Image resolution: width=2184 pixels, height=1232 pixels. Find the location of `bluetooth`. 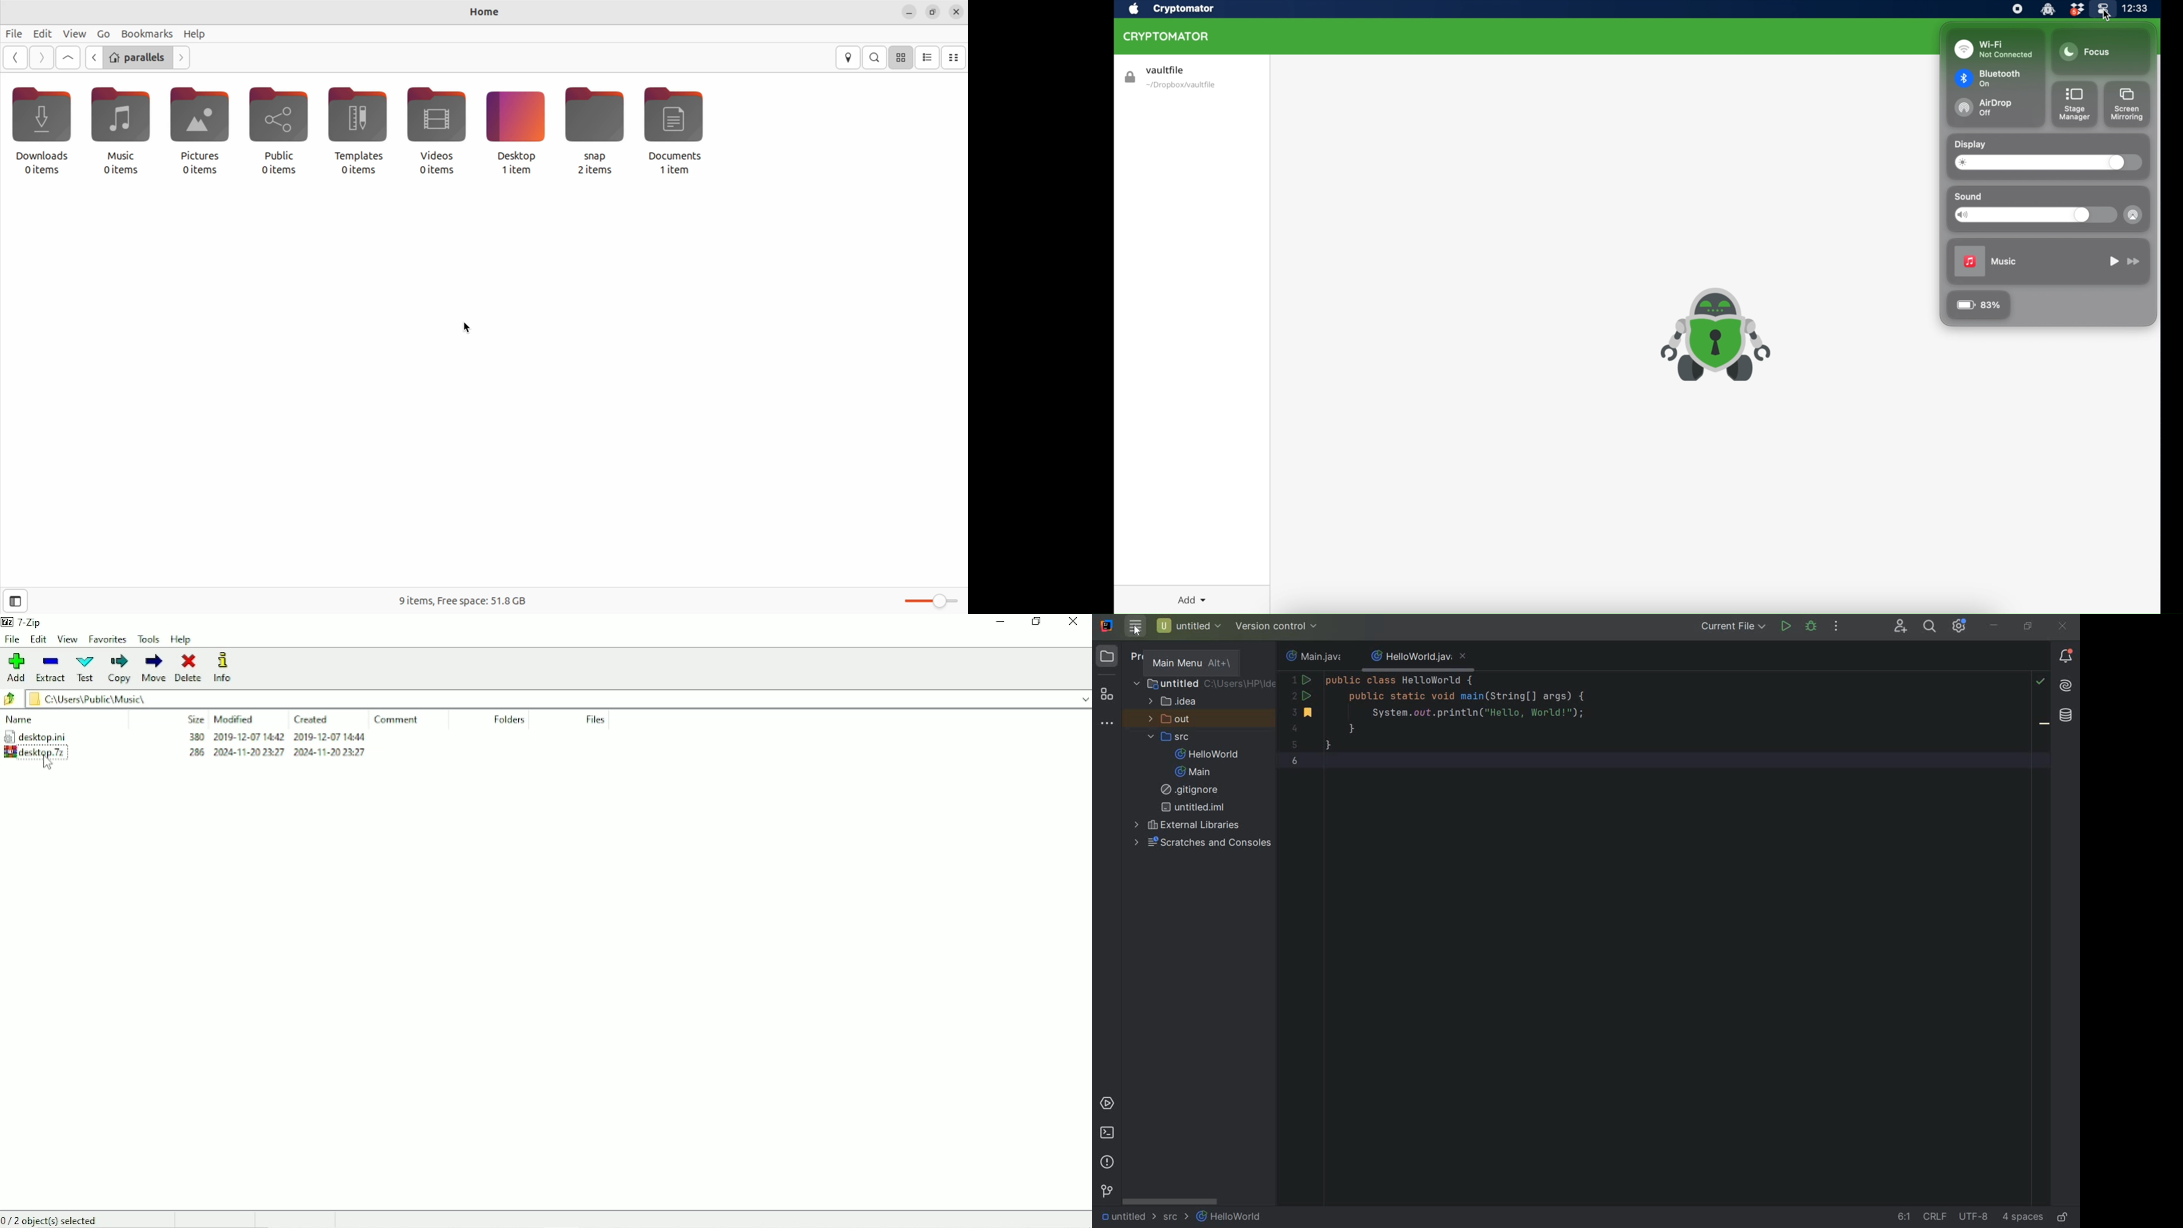

bluetooth is located at coordinates (1988, 78).